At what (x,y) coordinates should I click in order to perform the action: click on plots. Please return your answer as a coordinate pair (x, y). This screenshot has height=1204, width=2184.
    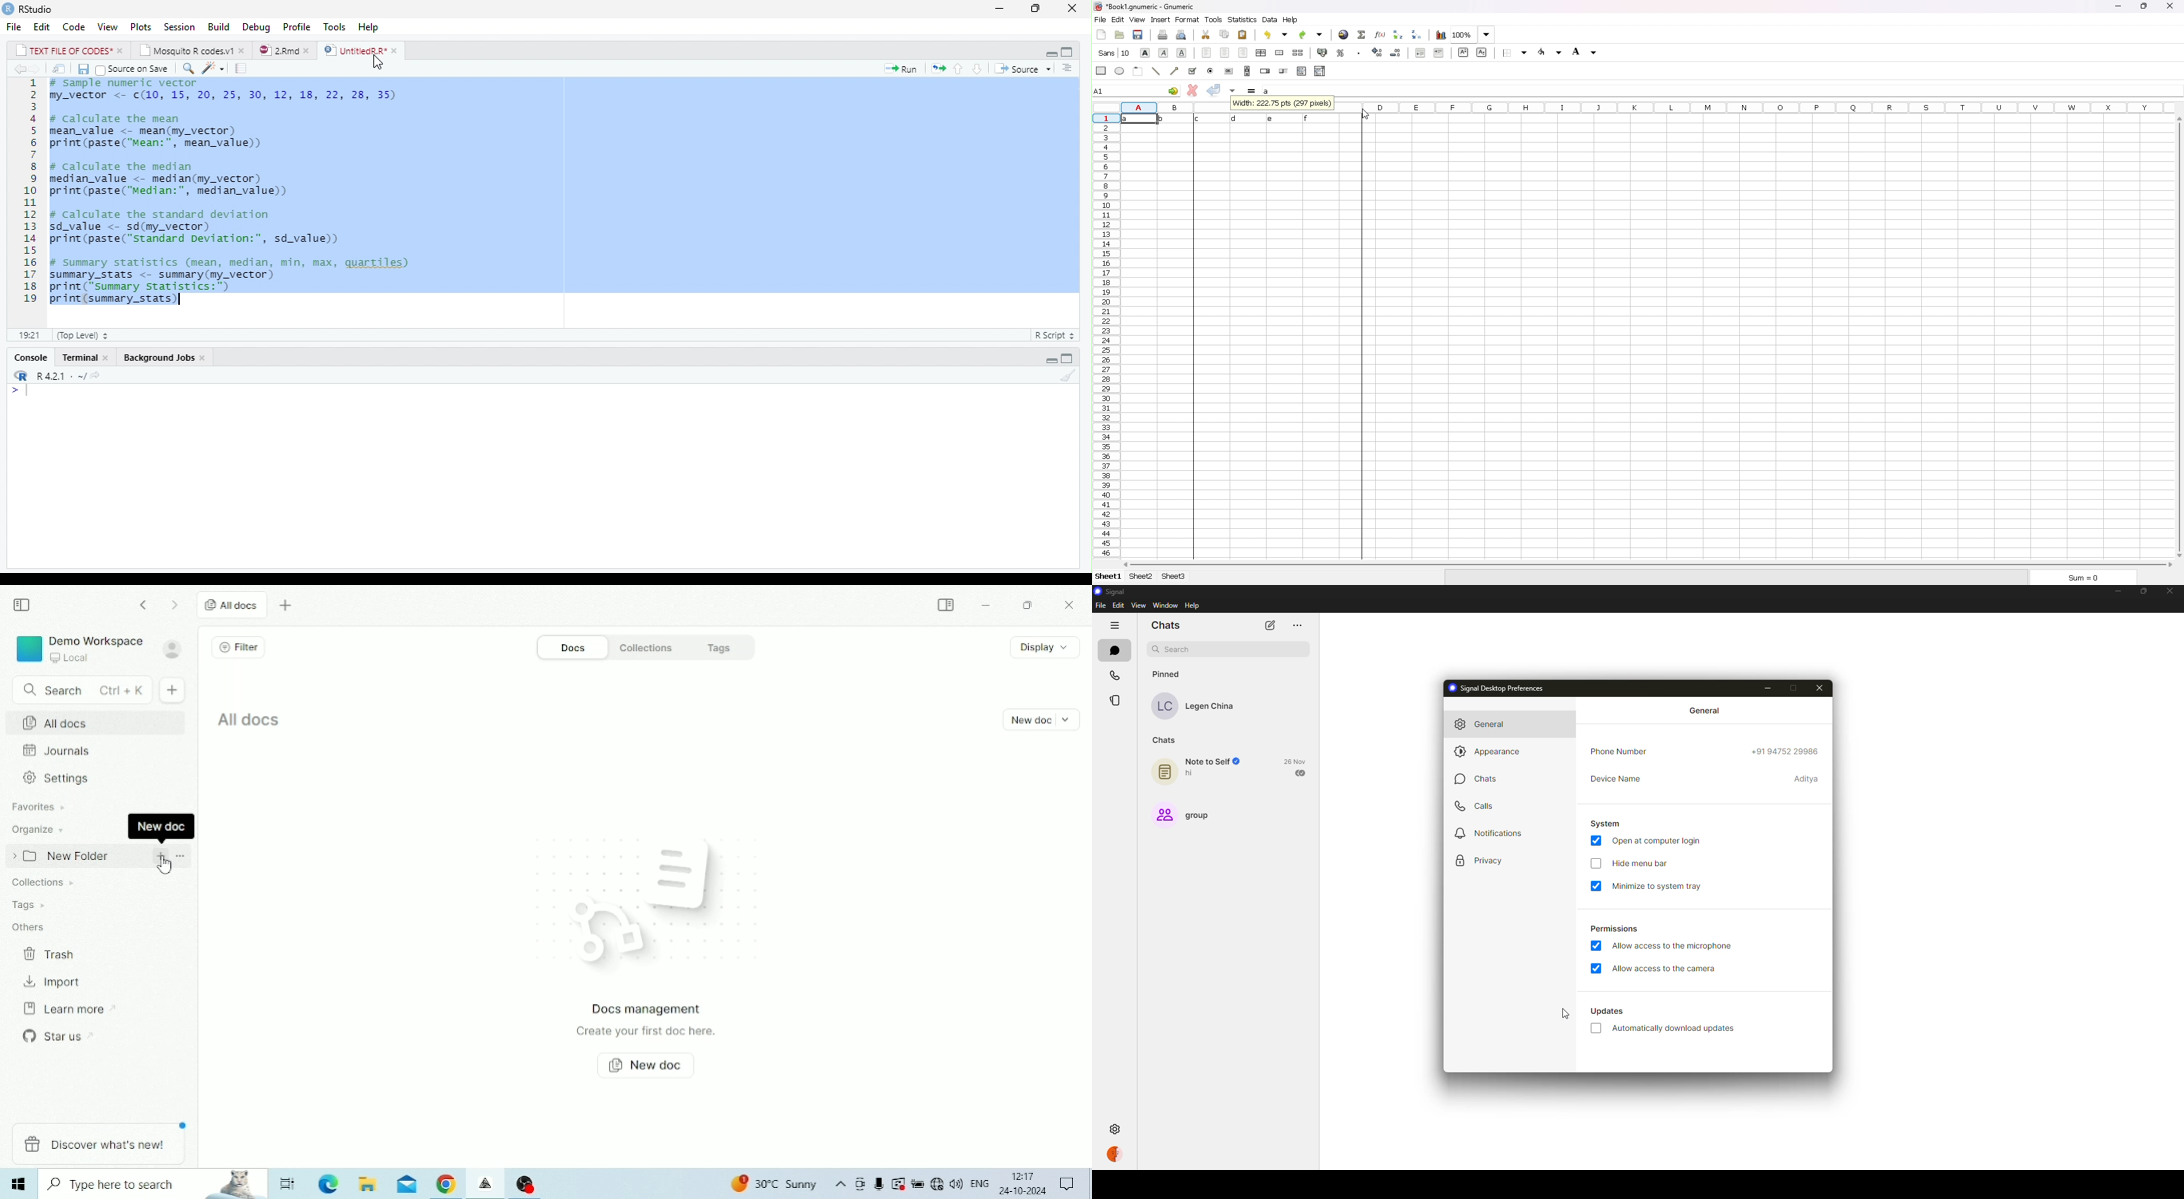
    Looking at the image, I should click on (141, 27).